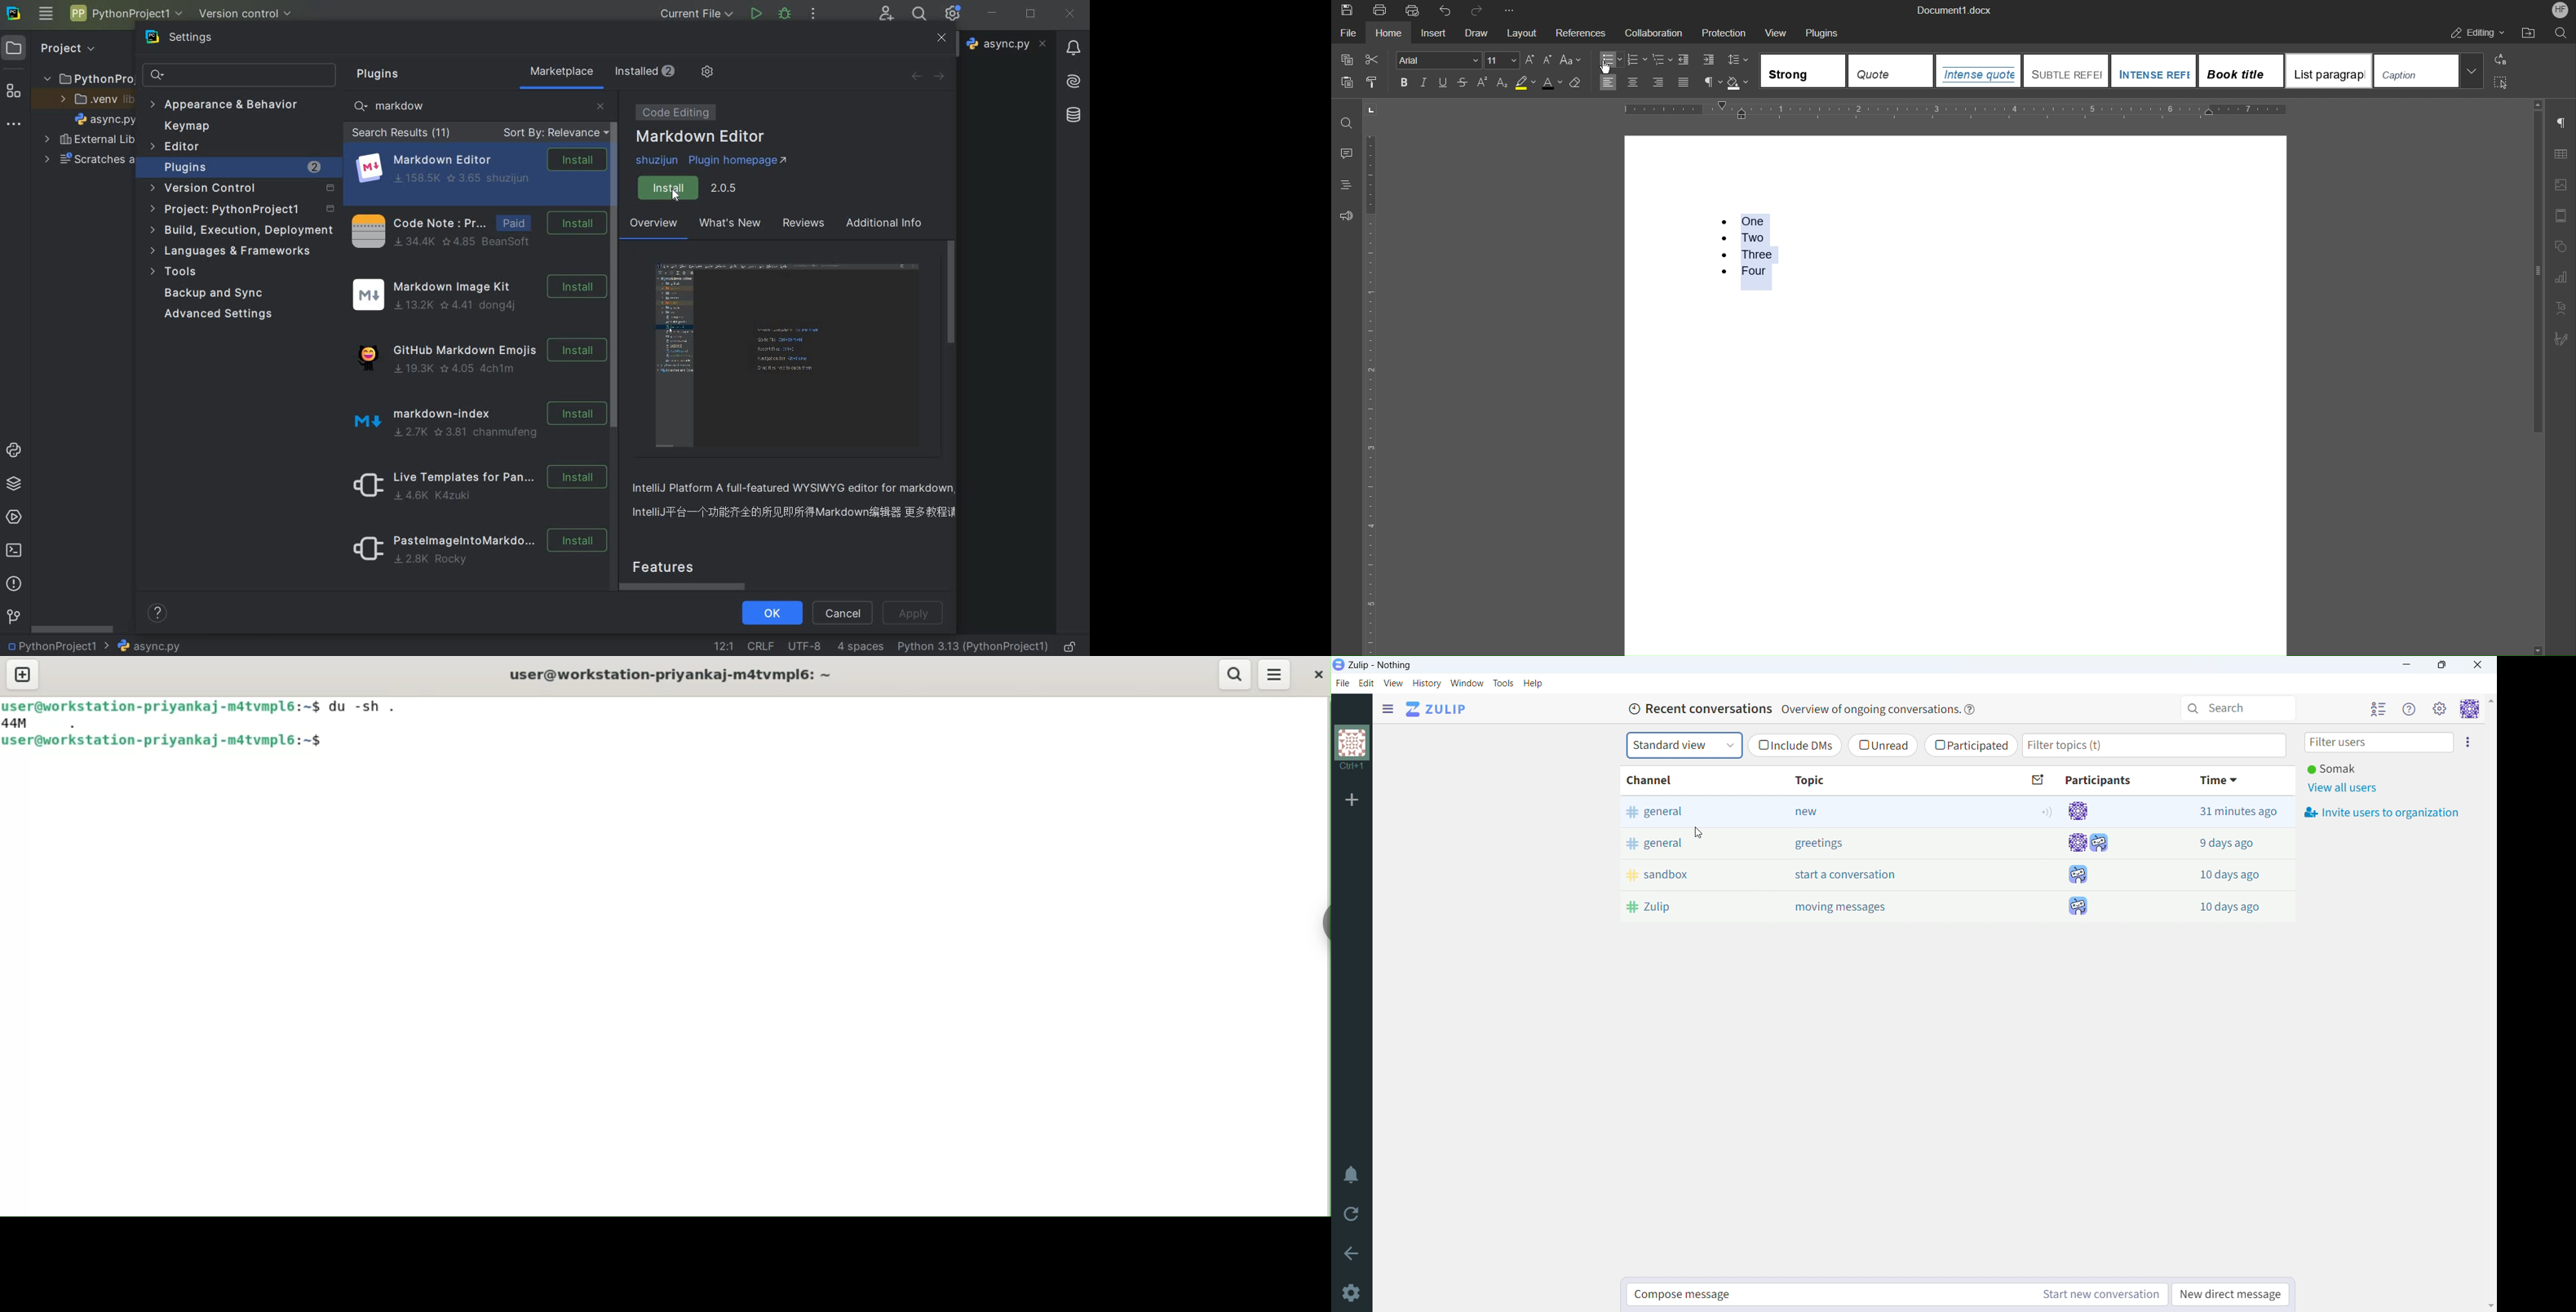 Image resolution: width=2576 pixels, height=1316 pixels. Describe the element at coordinates (1484, 83) in the screenshot. I see `Superscript` at that location.